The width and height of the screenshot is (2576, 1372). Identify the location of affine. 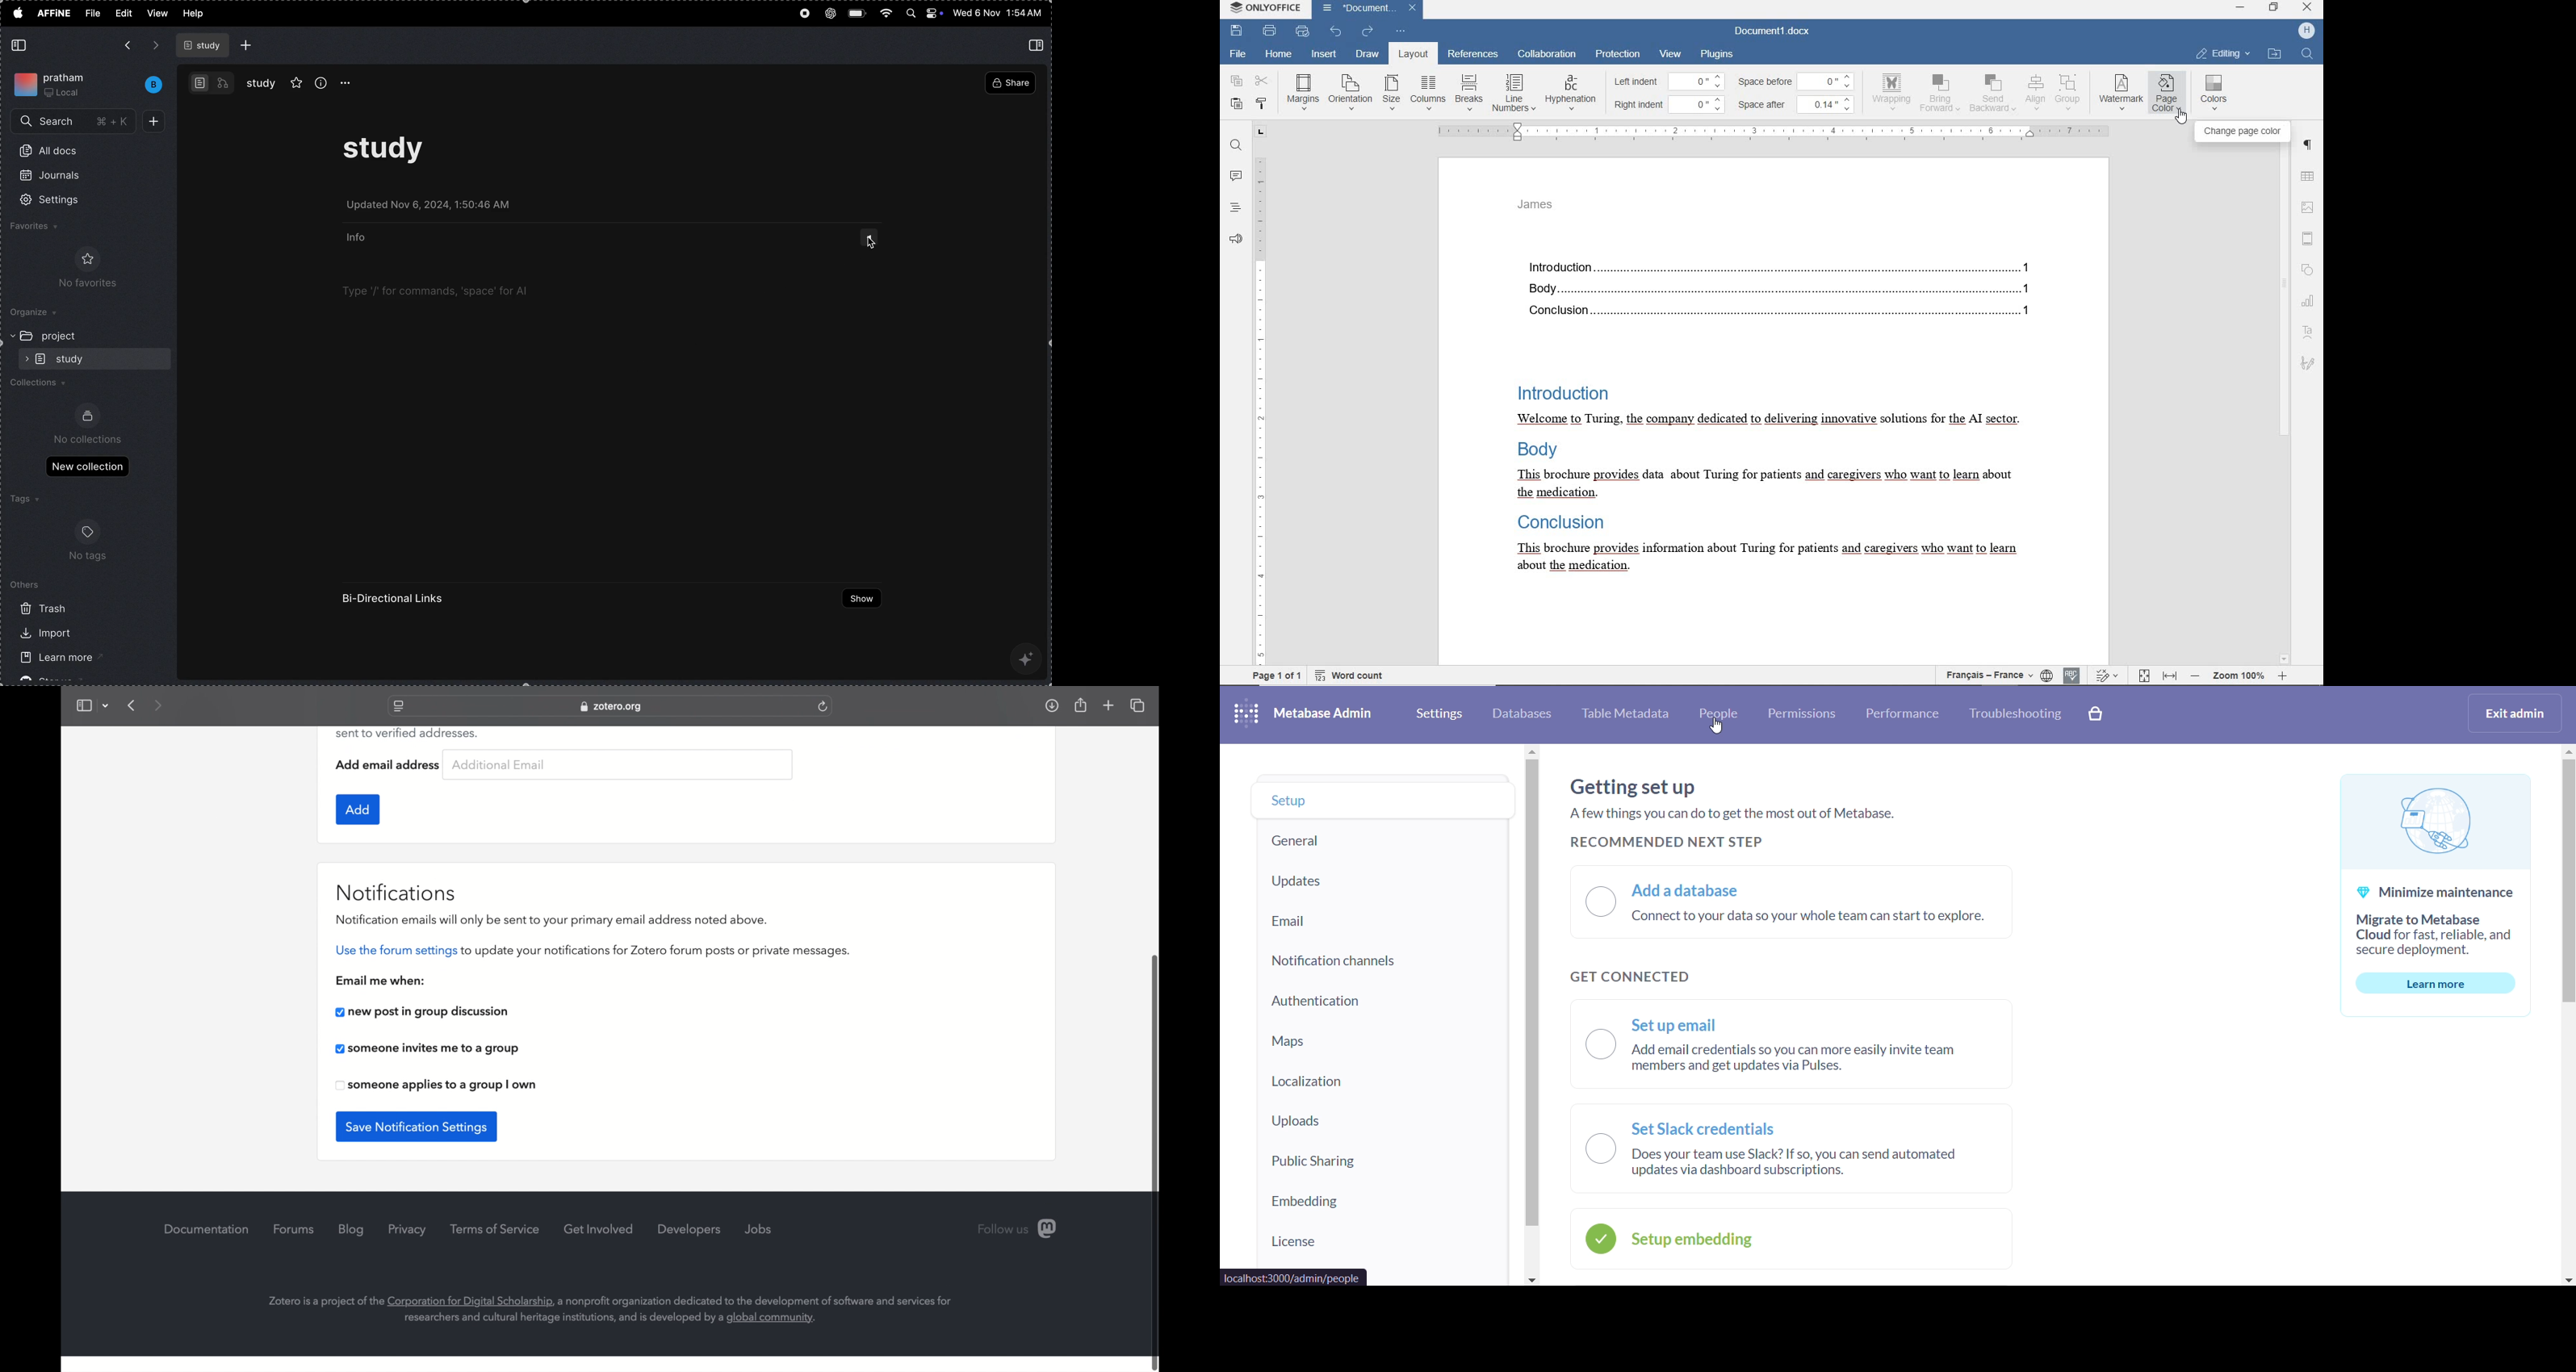
(55, 14).